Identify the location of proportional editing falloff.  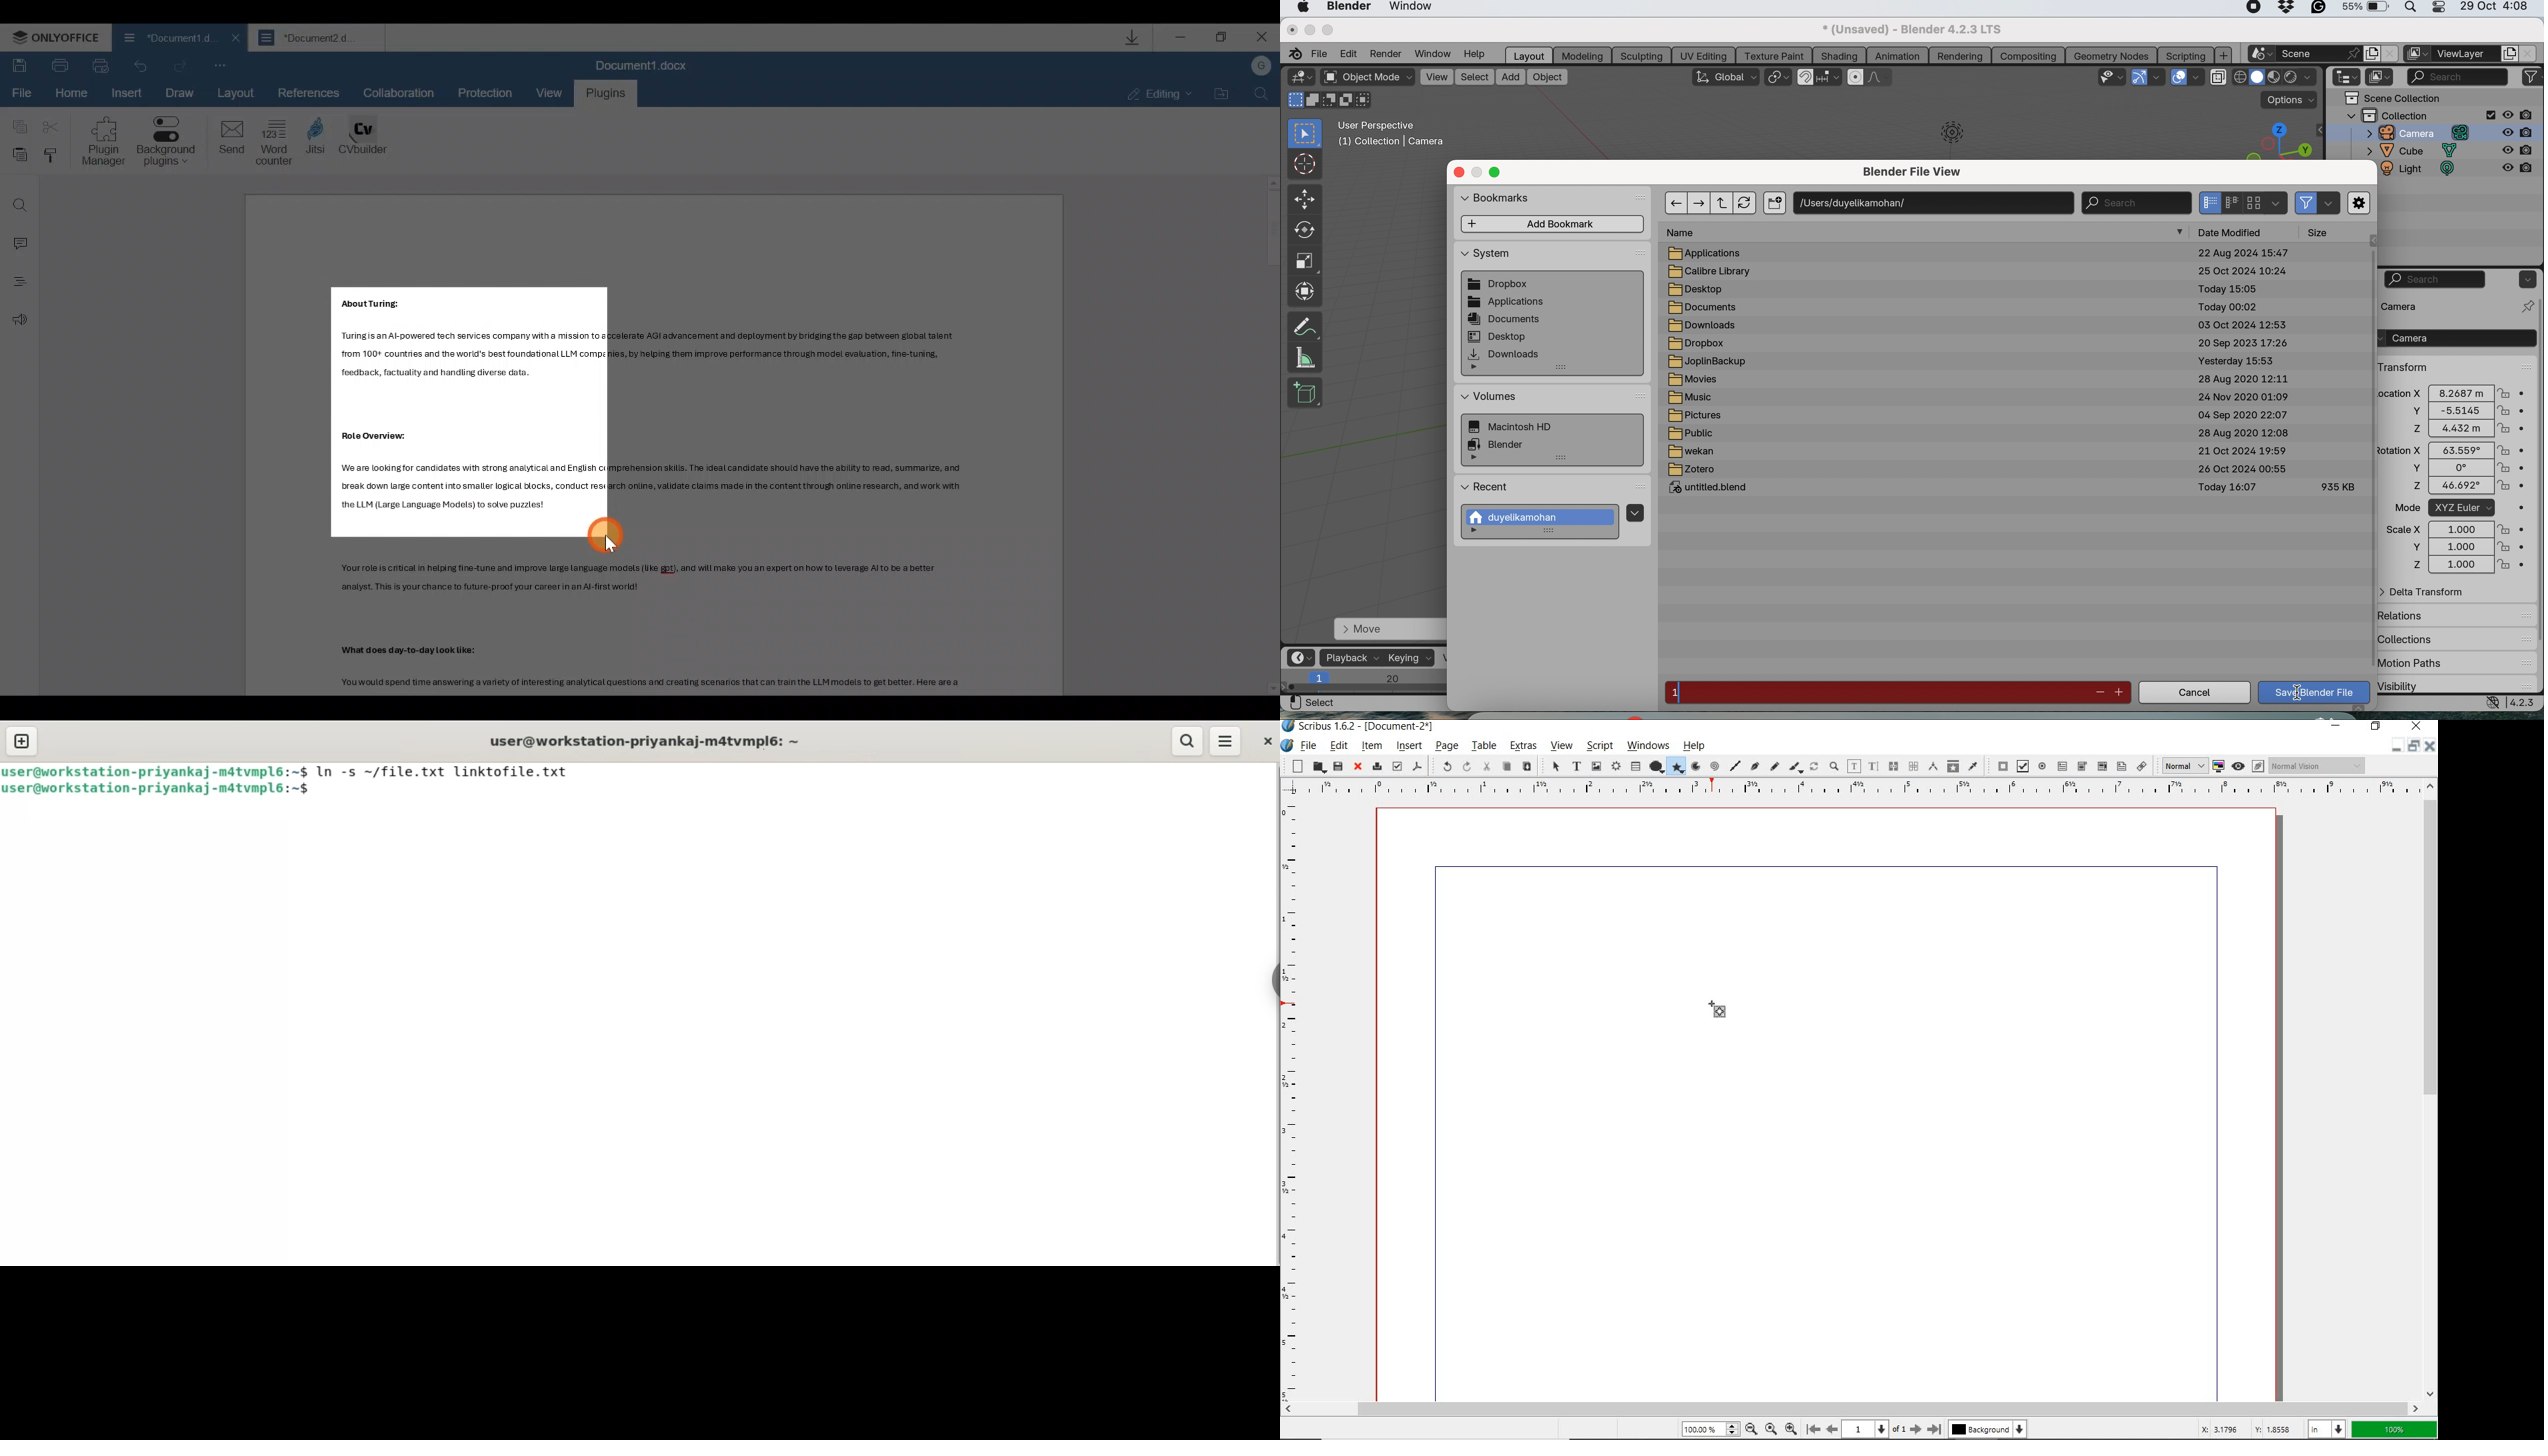
(1881, 79).